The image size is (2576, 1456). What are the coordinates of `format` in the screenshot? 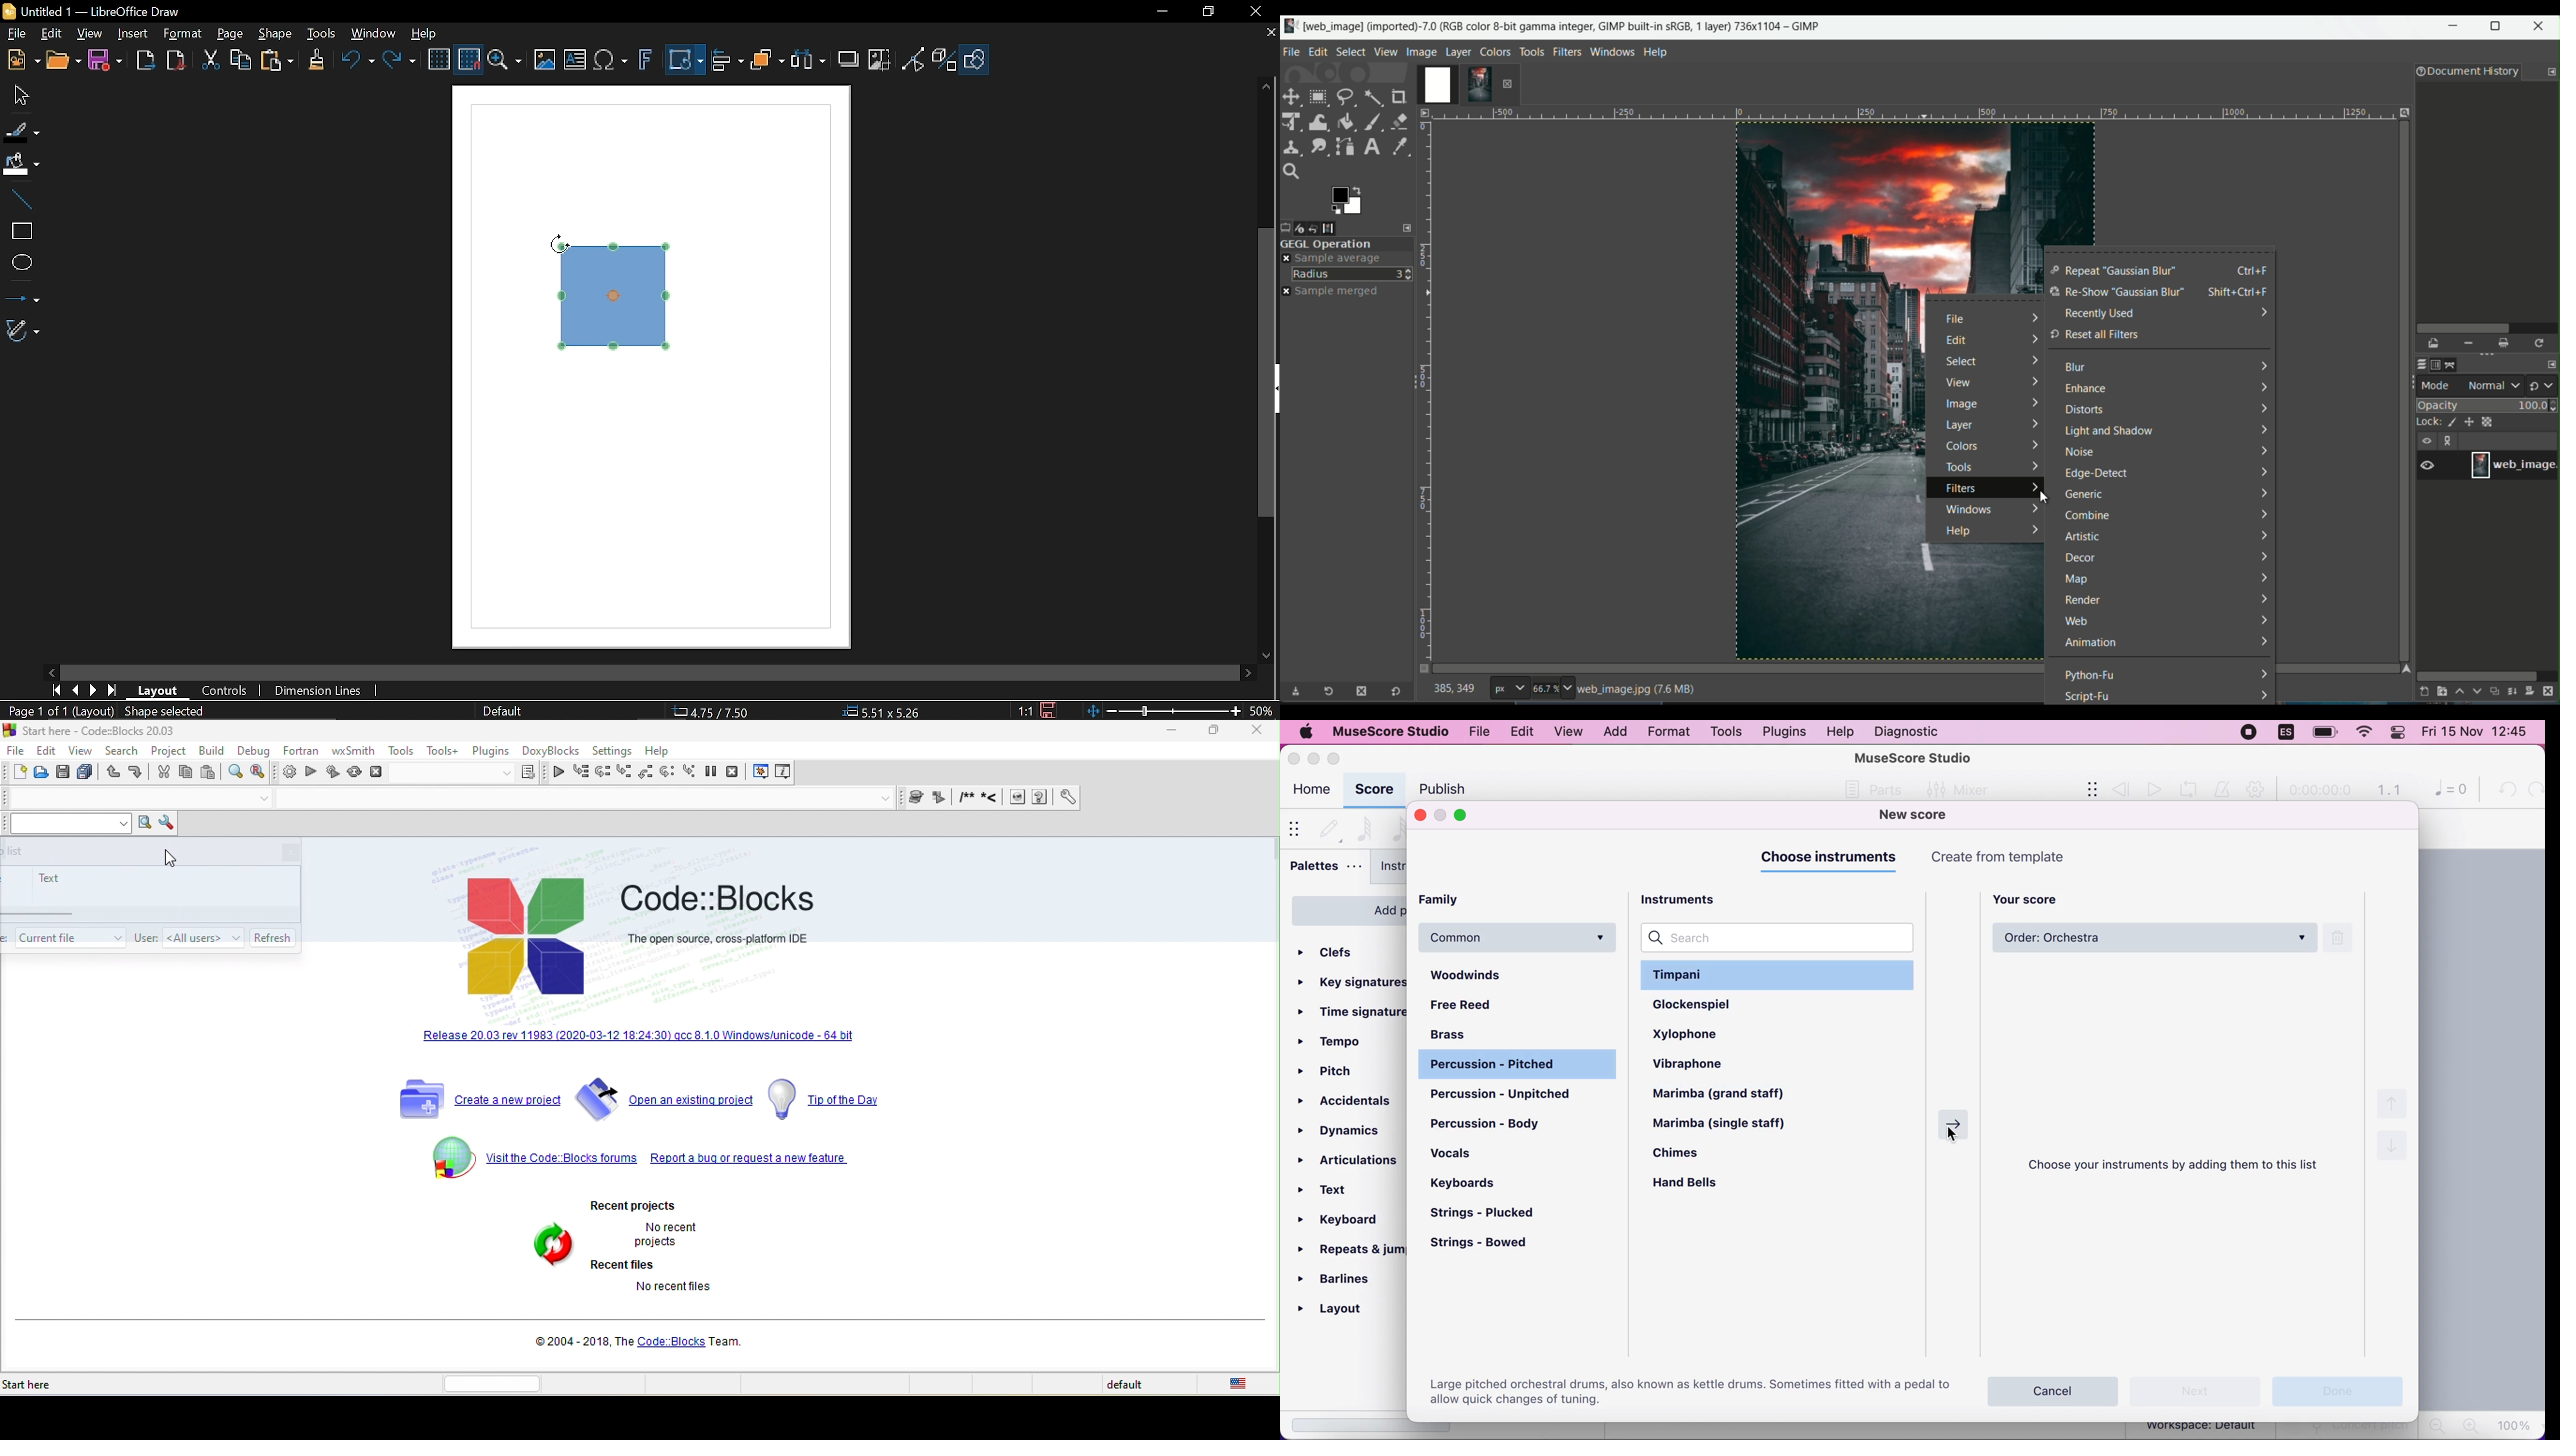 It's located at (1665, 733).